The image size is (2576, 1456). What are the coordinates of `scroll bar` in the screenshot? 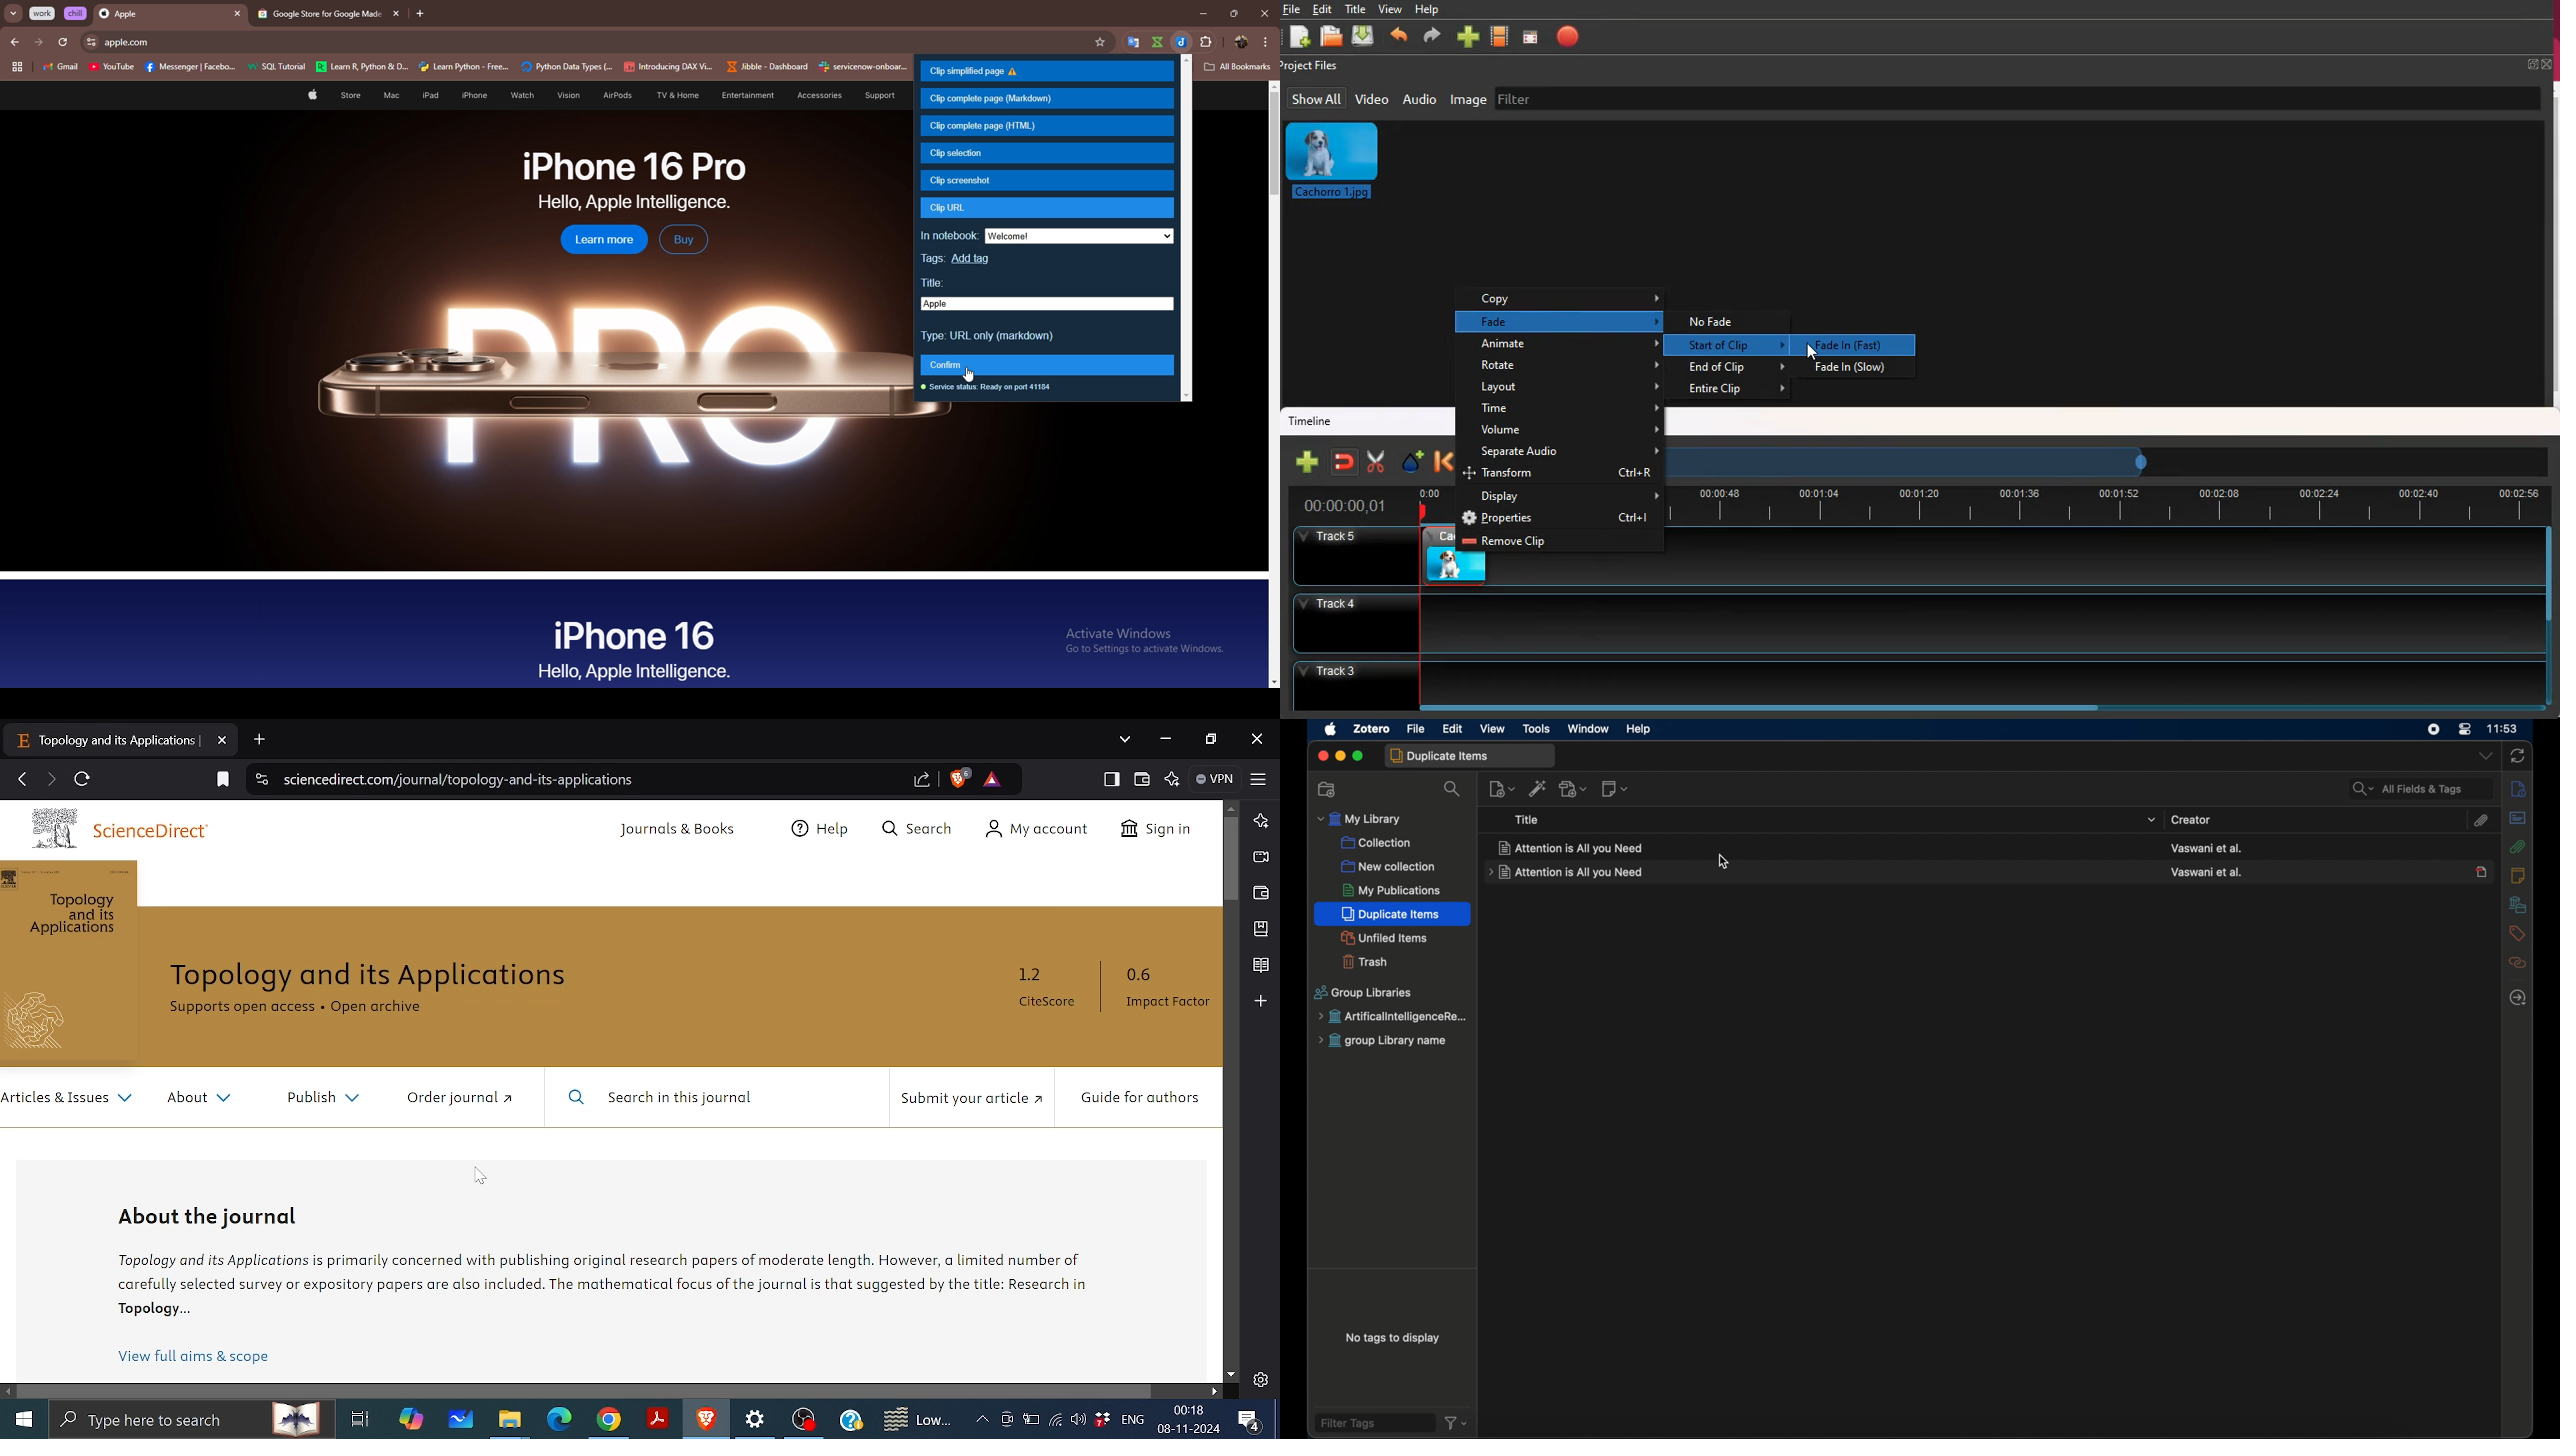 It's located at (1272, 385).